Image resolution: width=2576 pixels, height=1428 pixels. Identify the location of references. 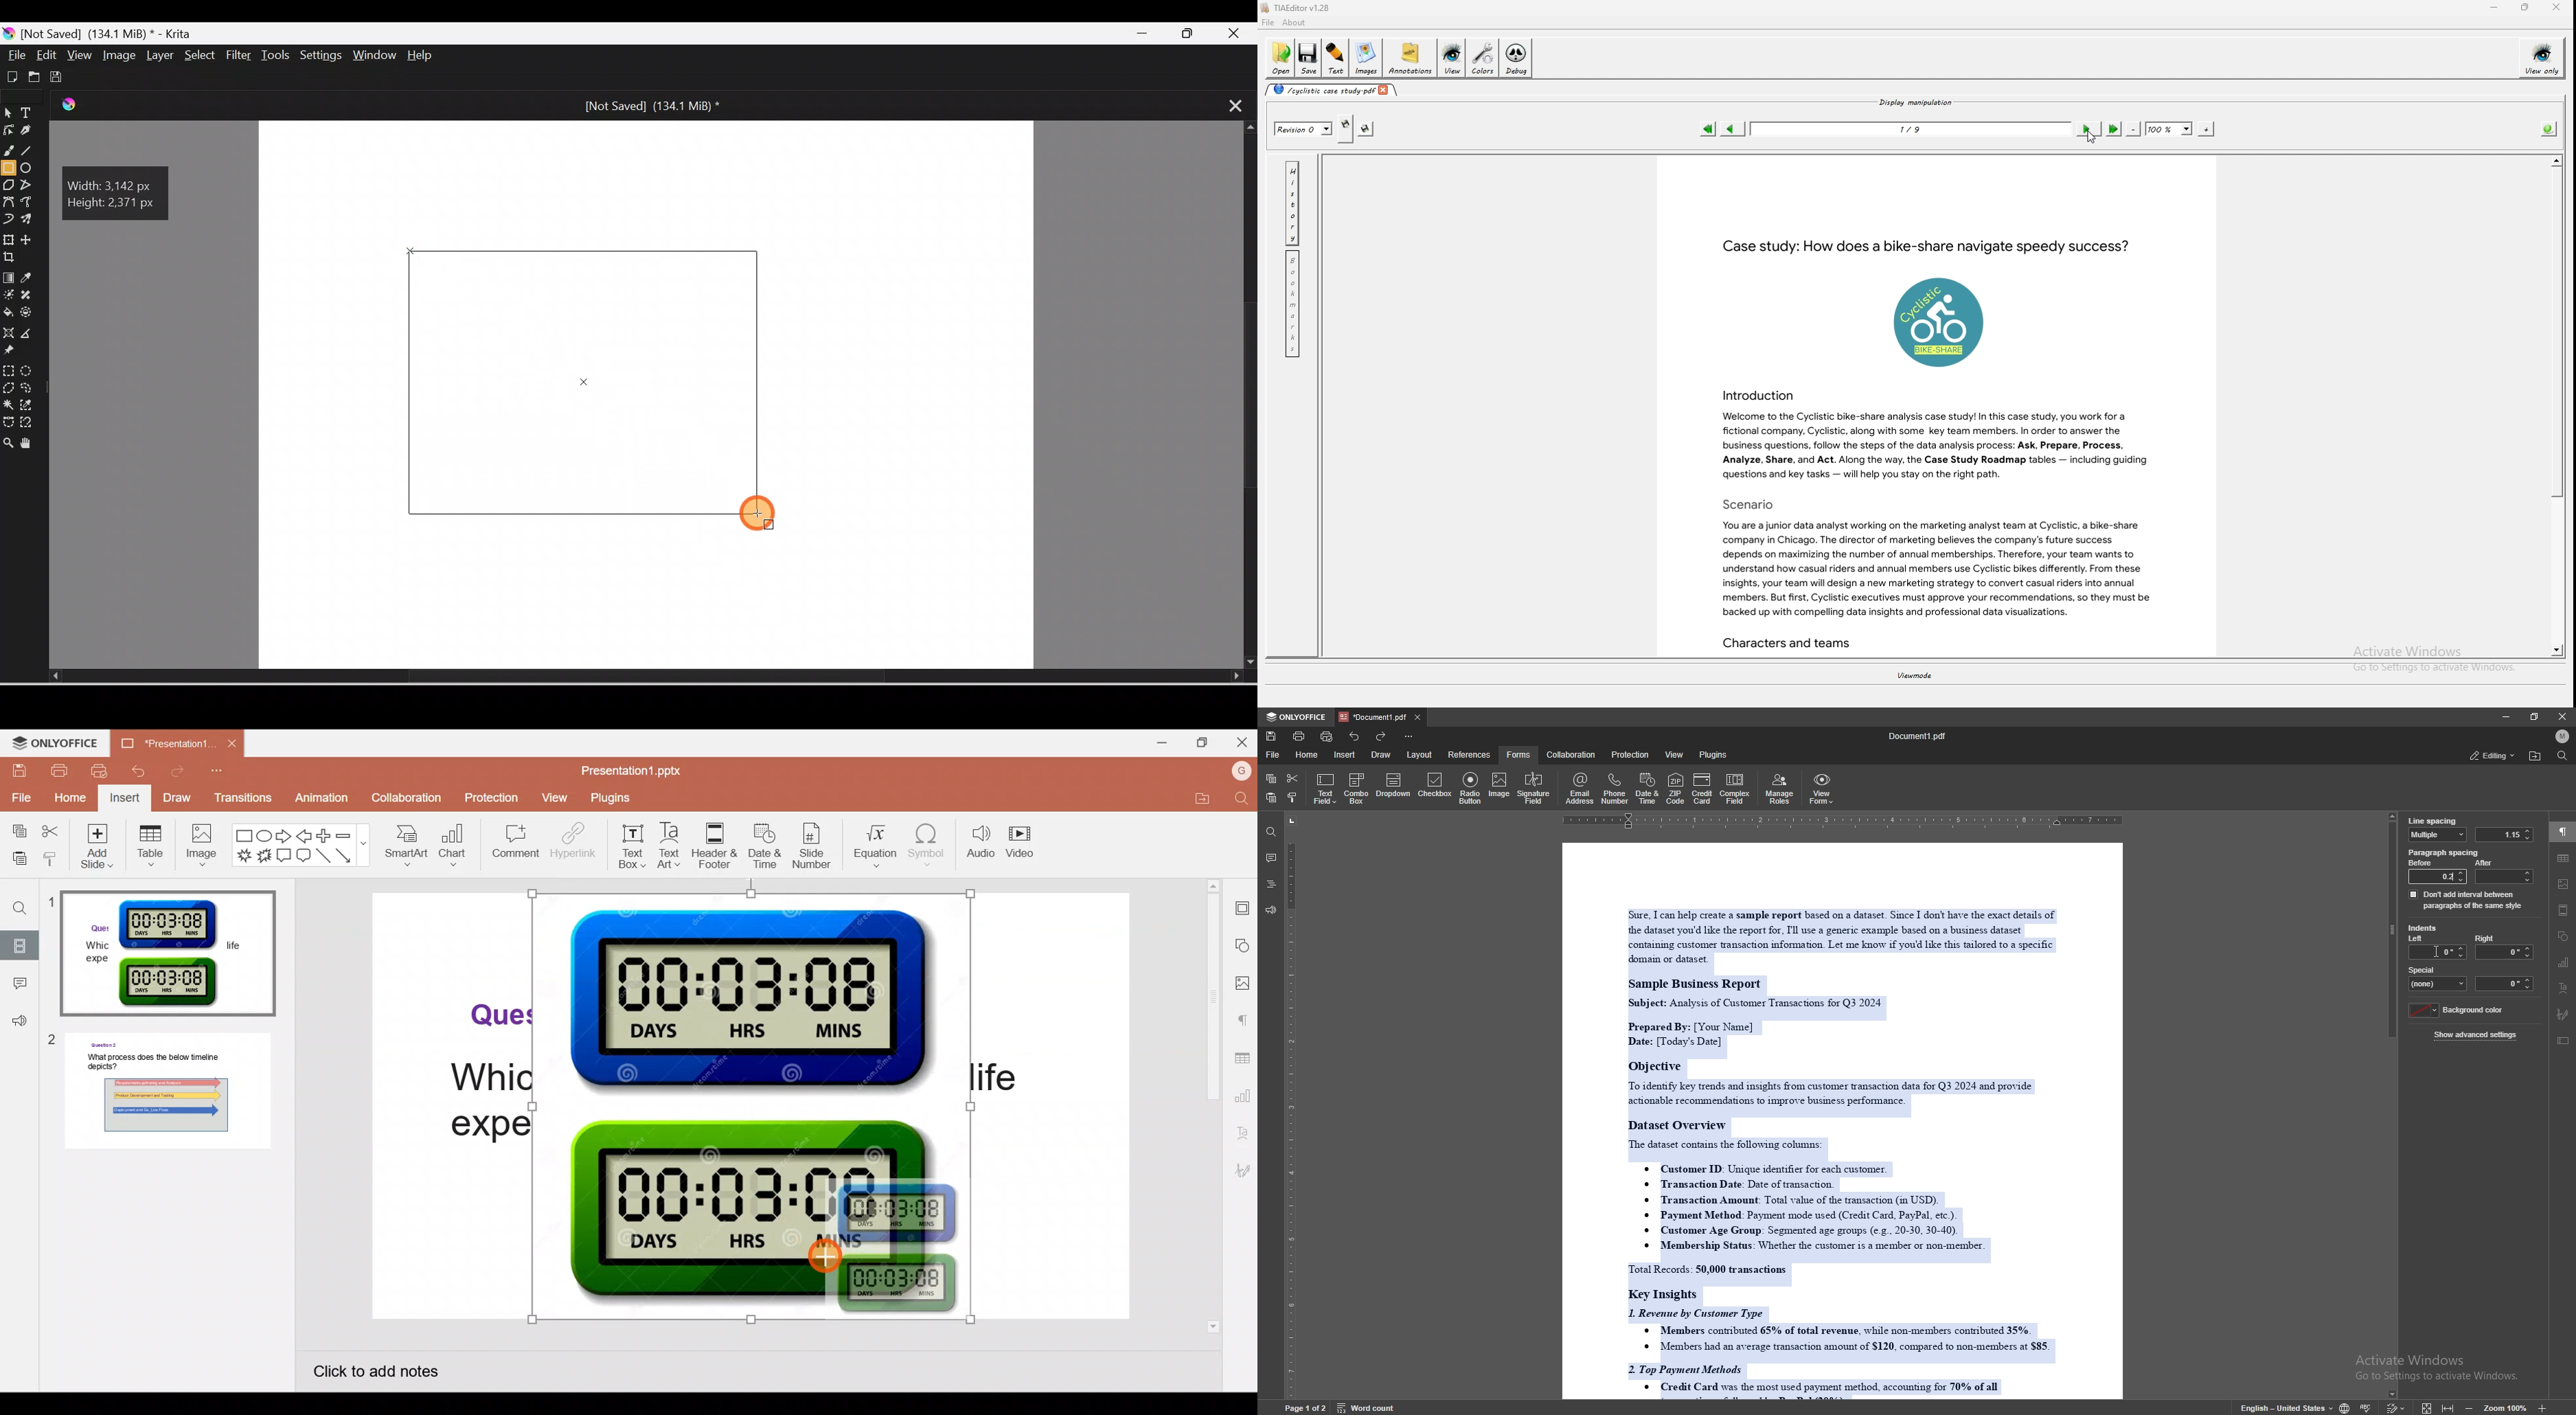
(1470, 754).